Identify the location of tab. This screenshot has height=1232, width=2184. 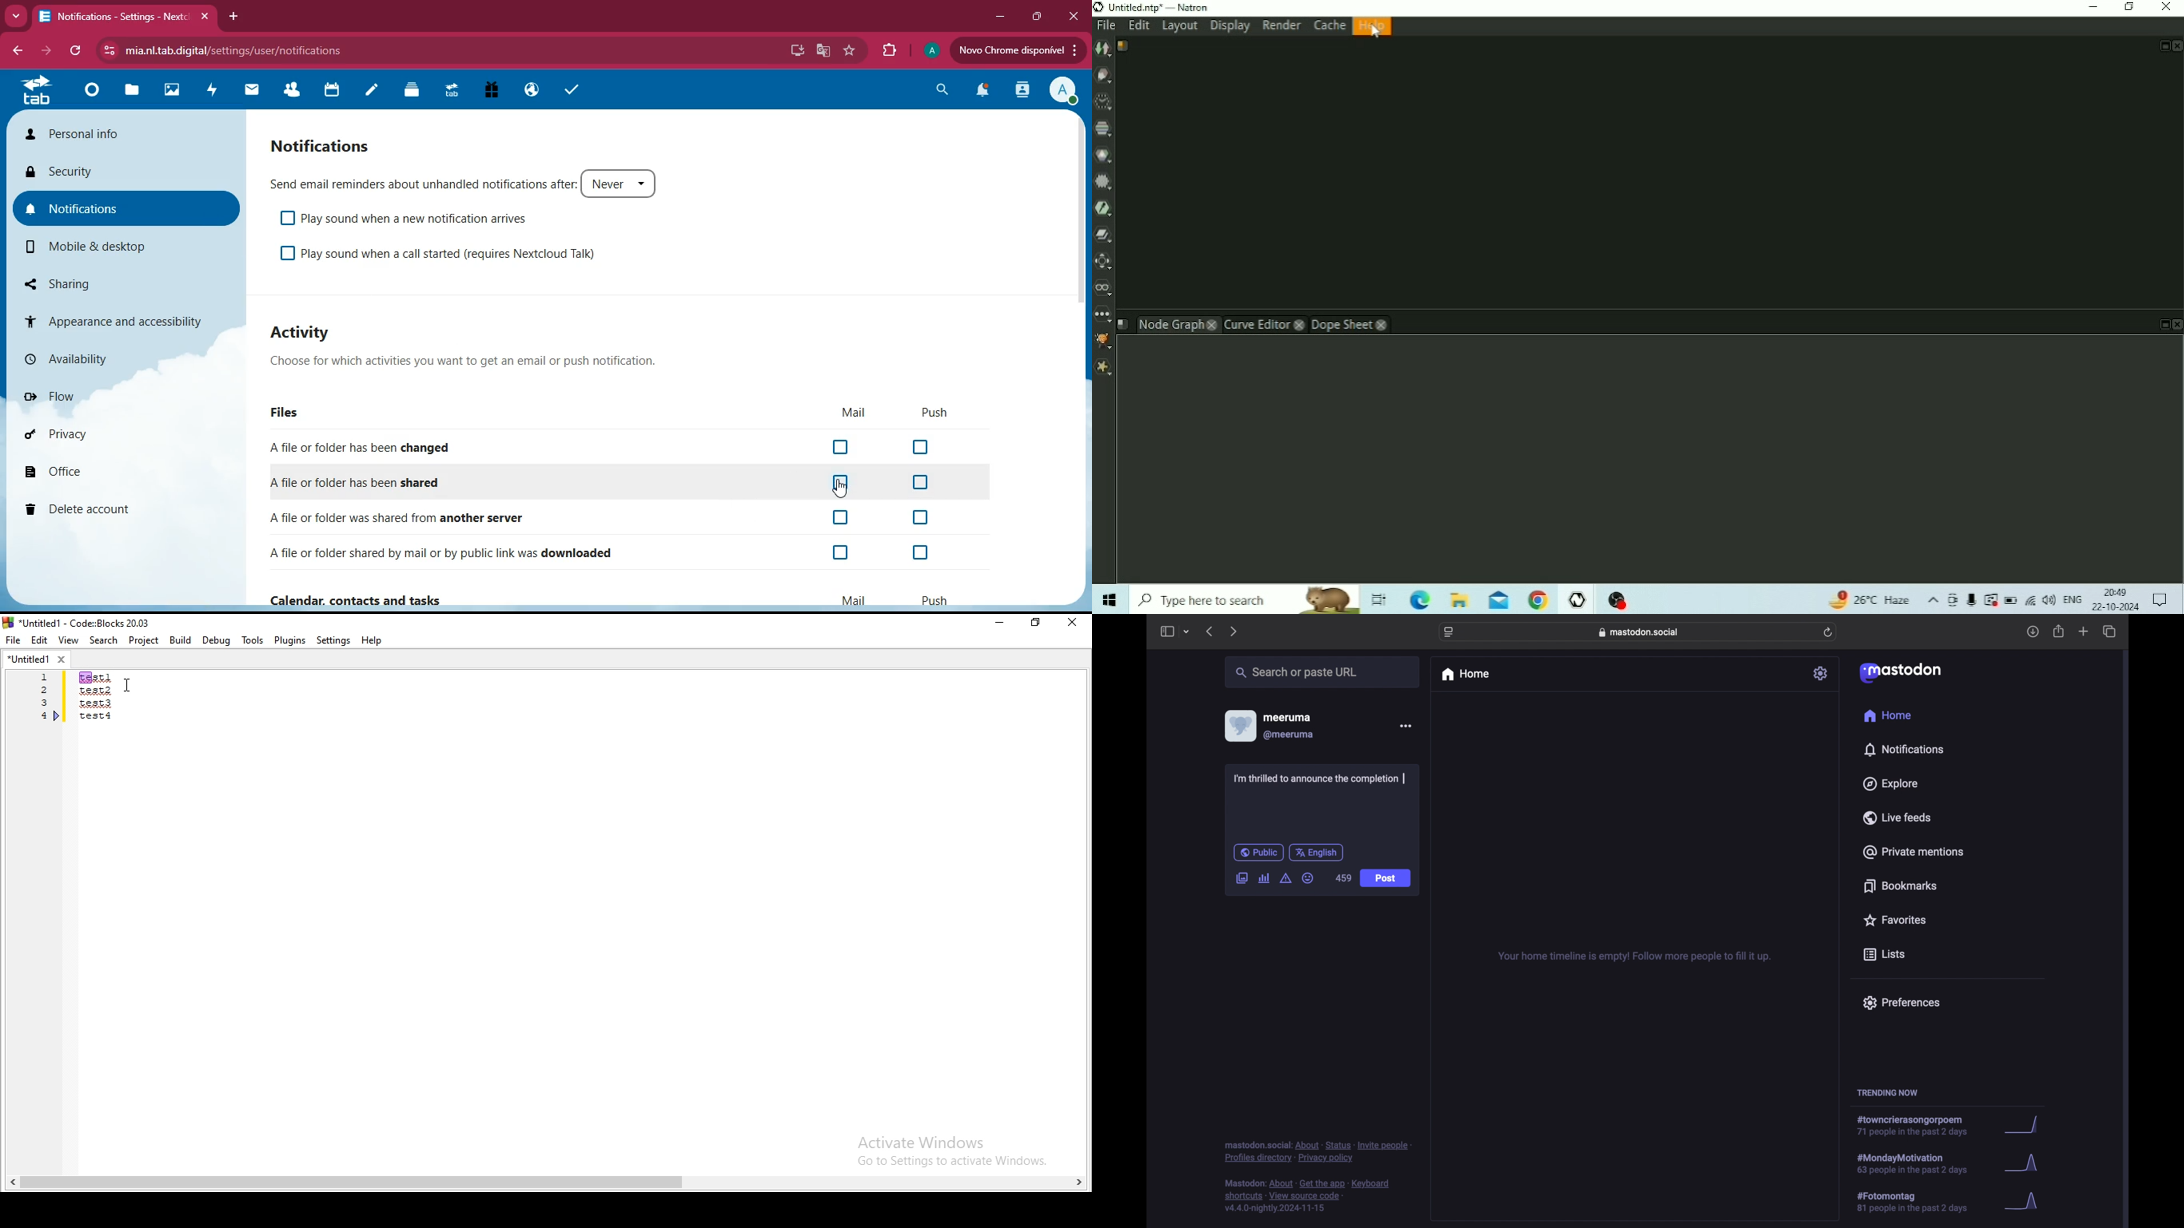
(37, 91).